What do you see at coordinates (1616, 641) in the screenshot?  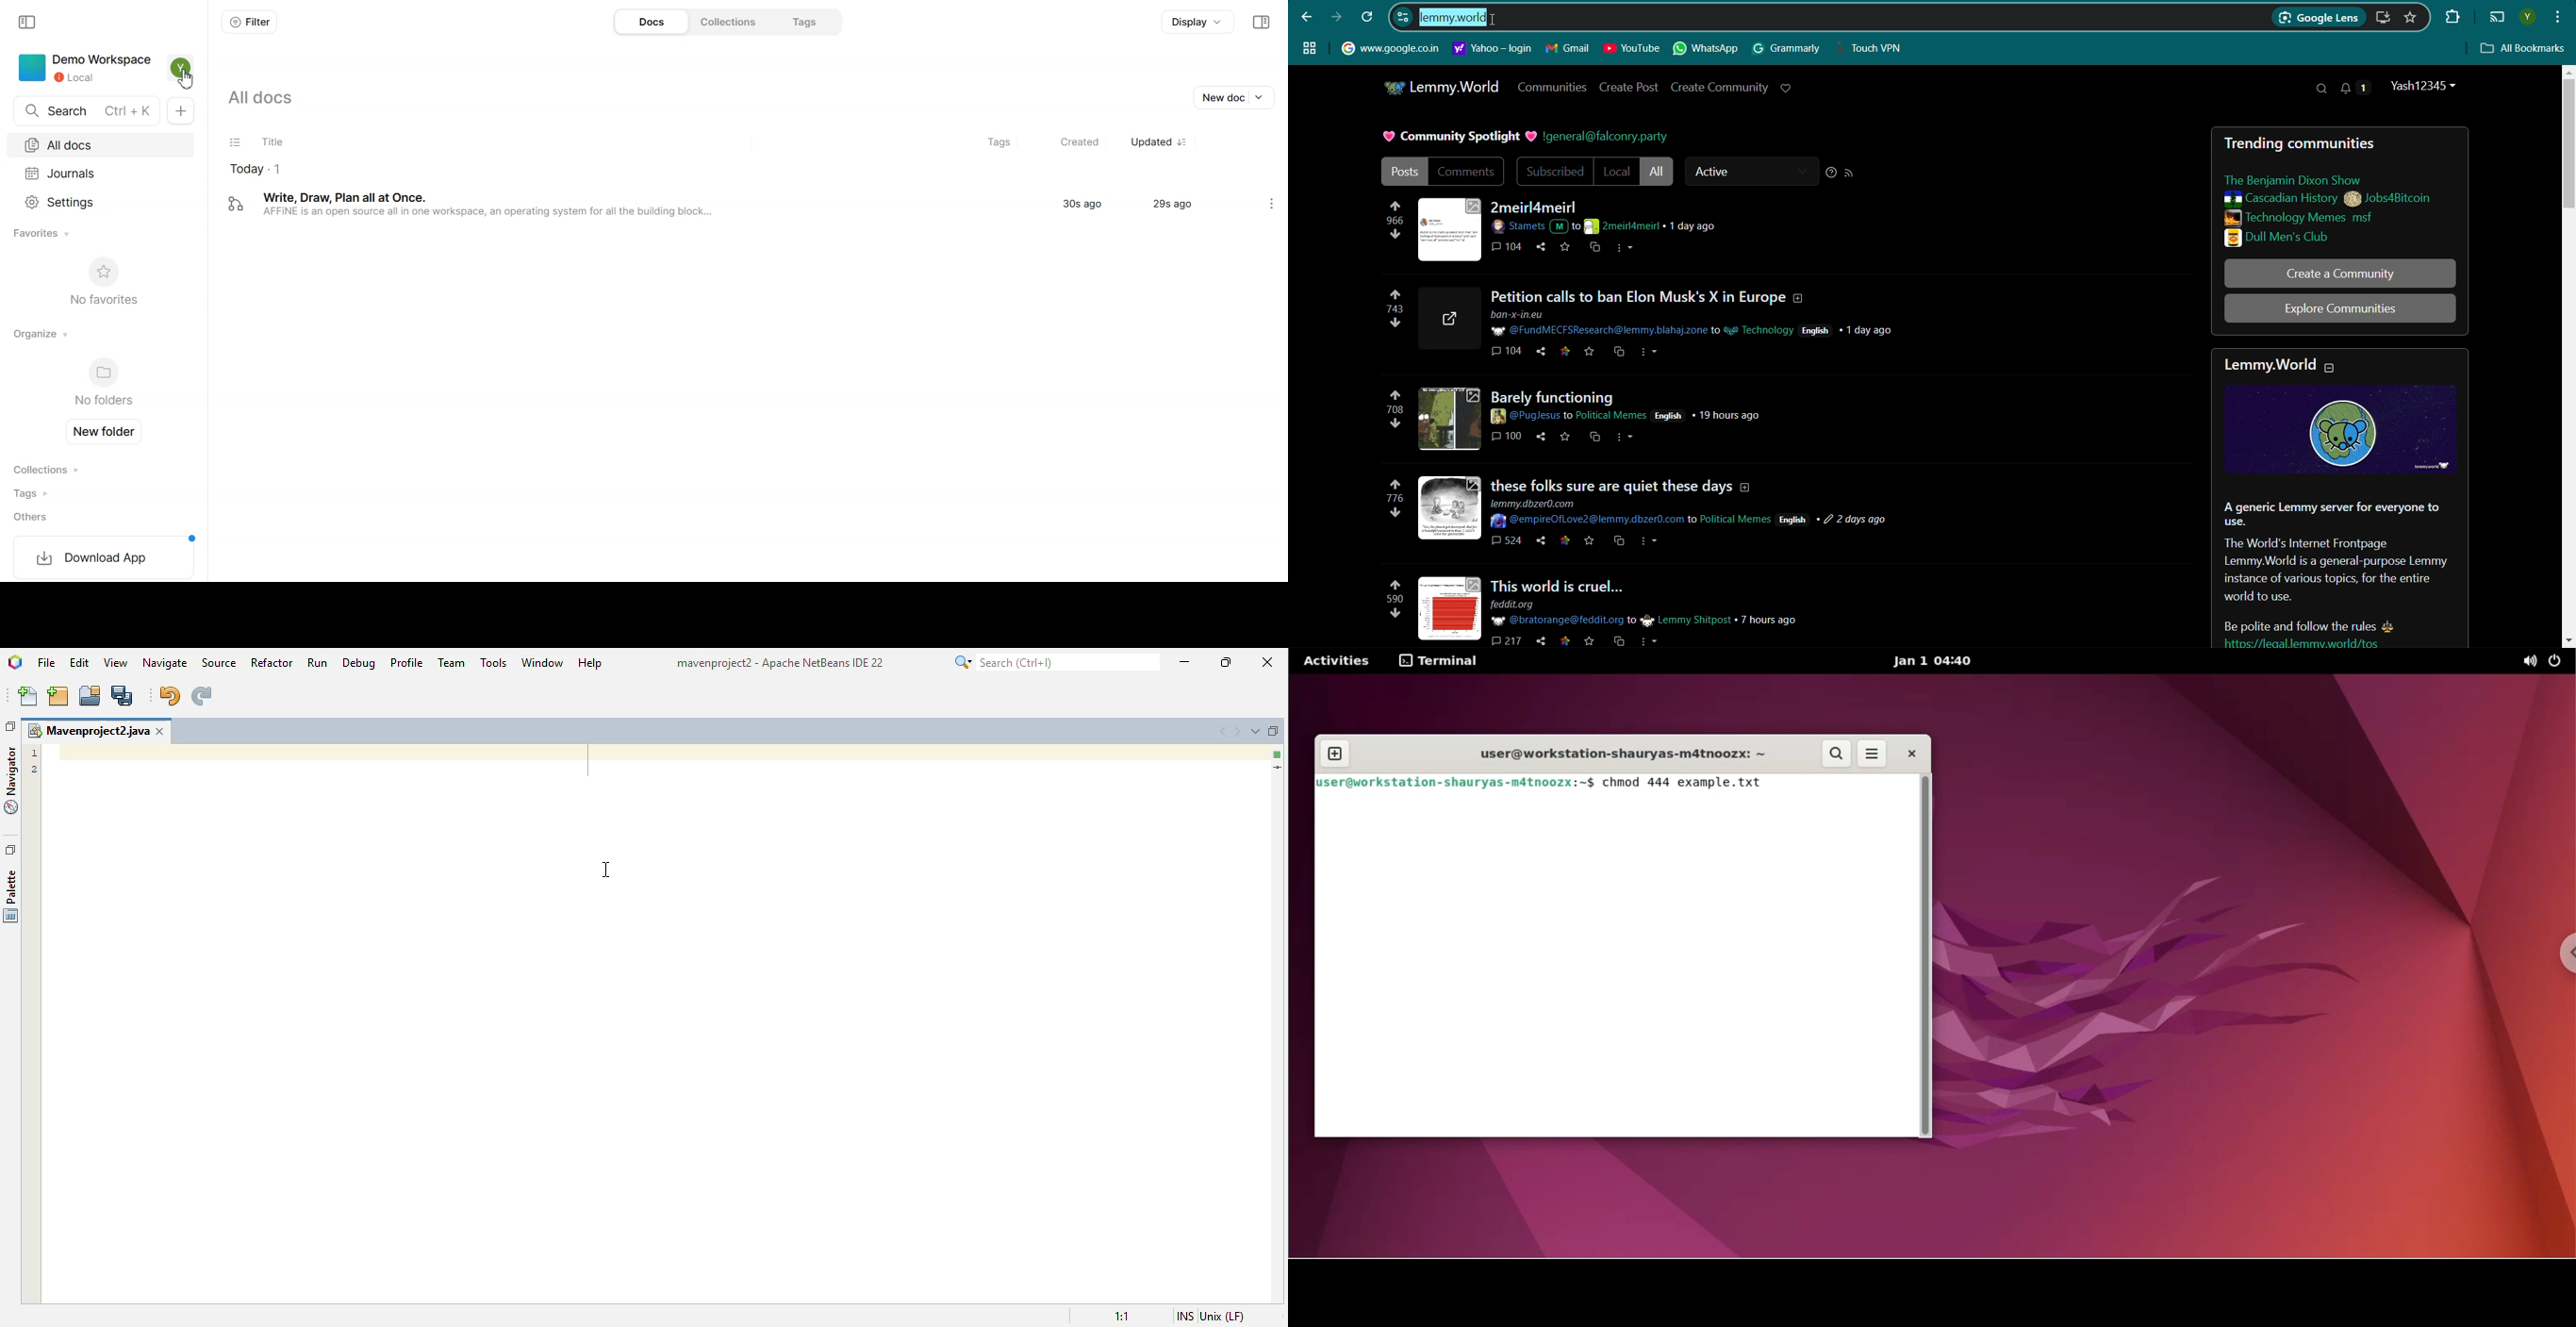 I see `copy` at bounding box center [1616, 641].